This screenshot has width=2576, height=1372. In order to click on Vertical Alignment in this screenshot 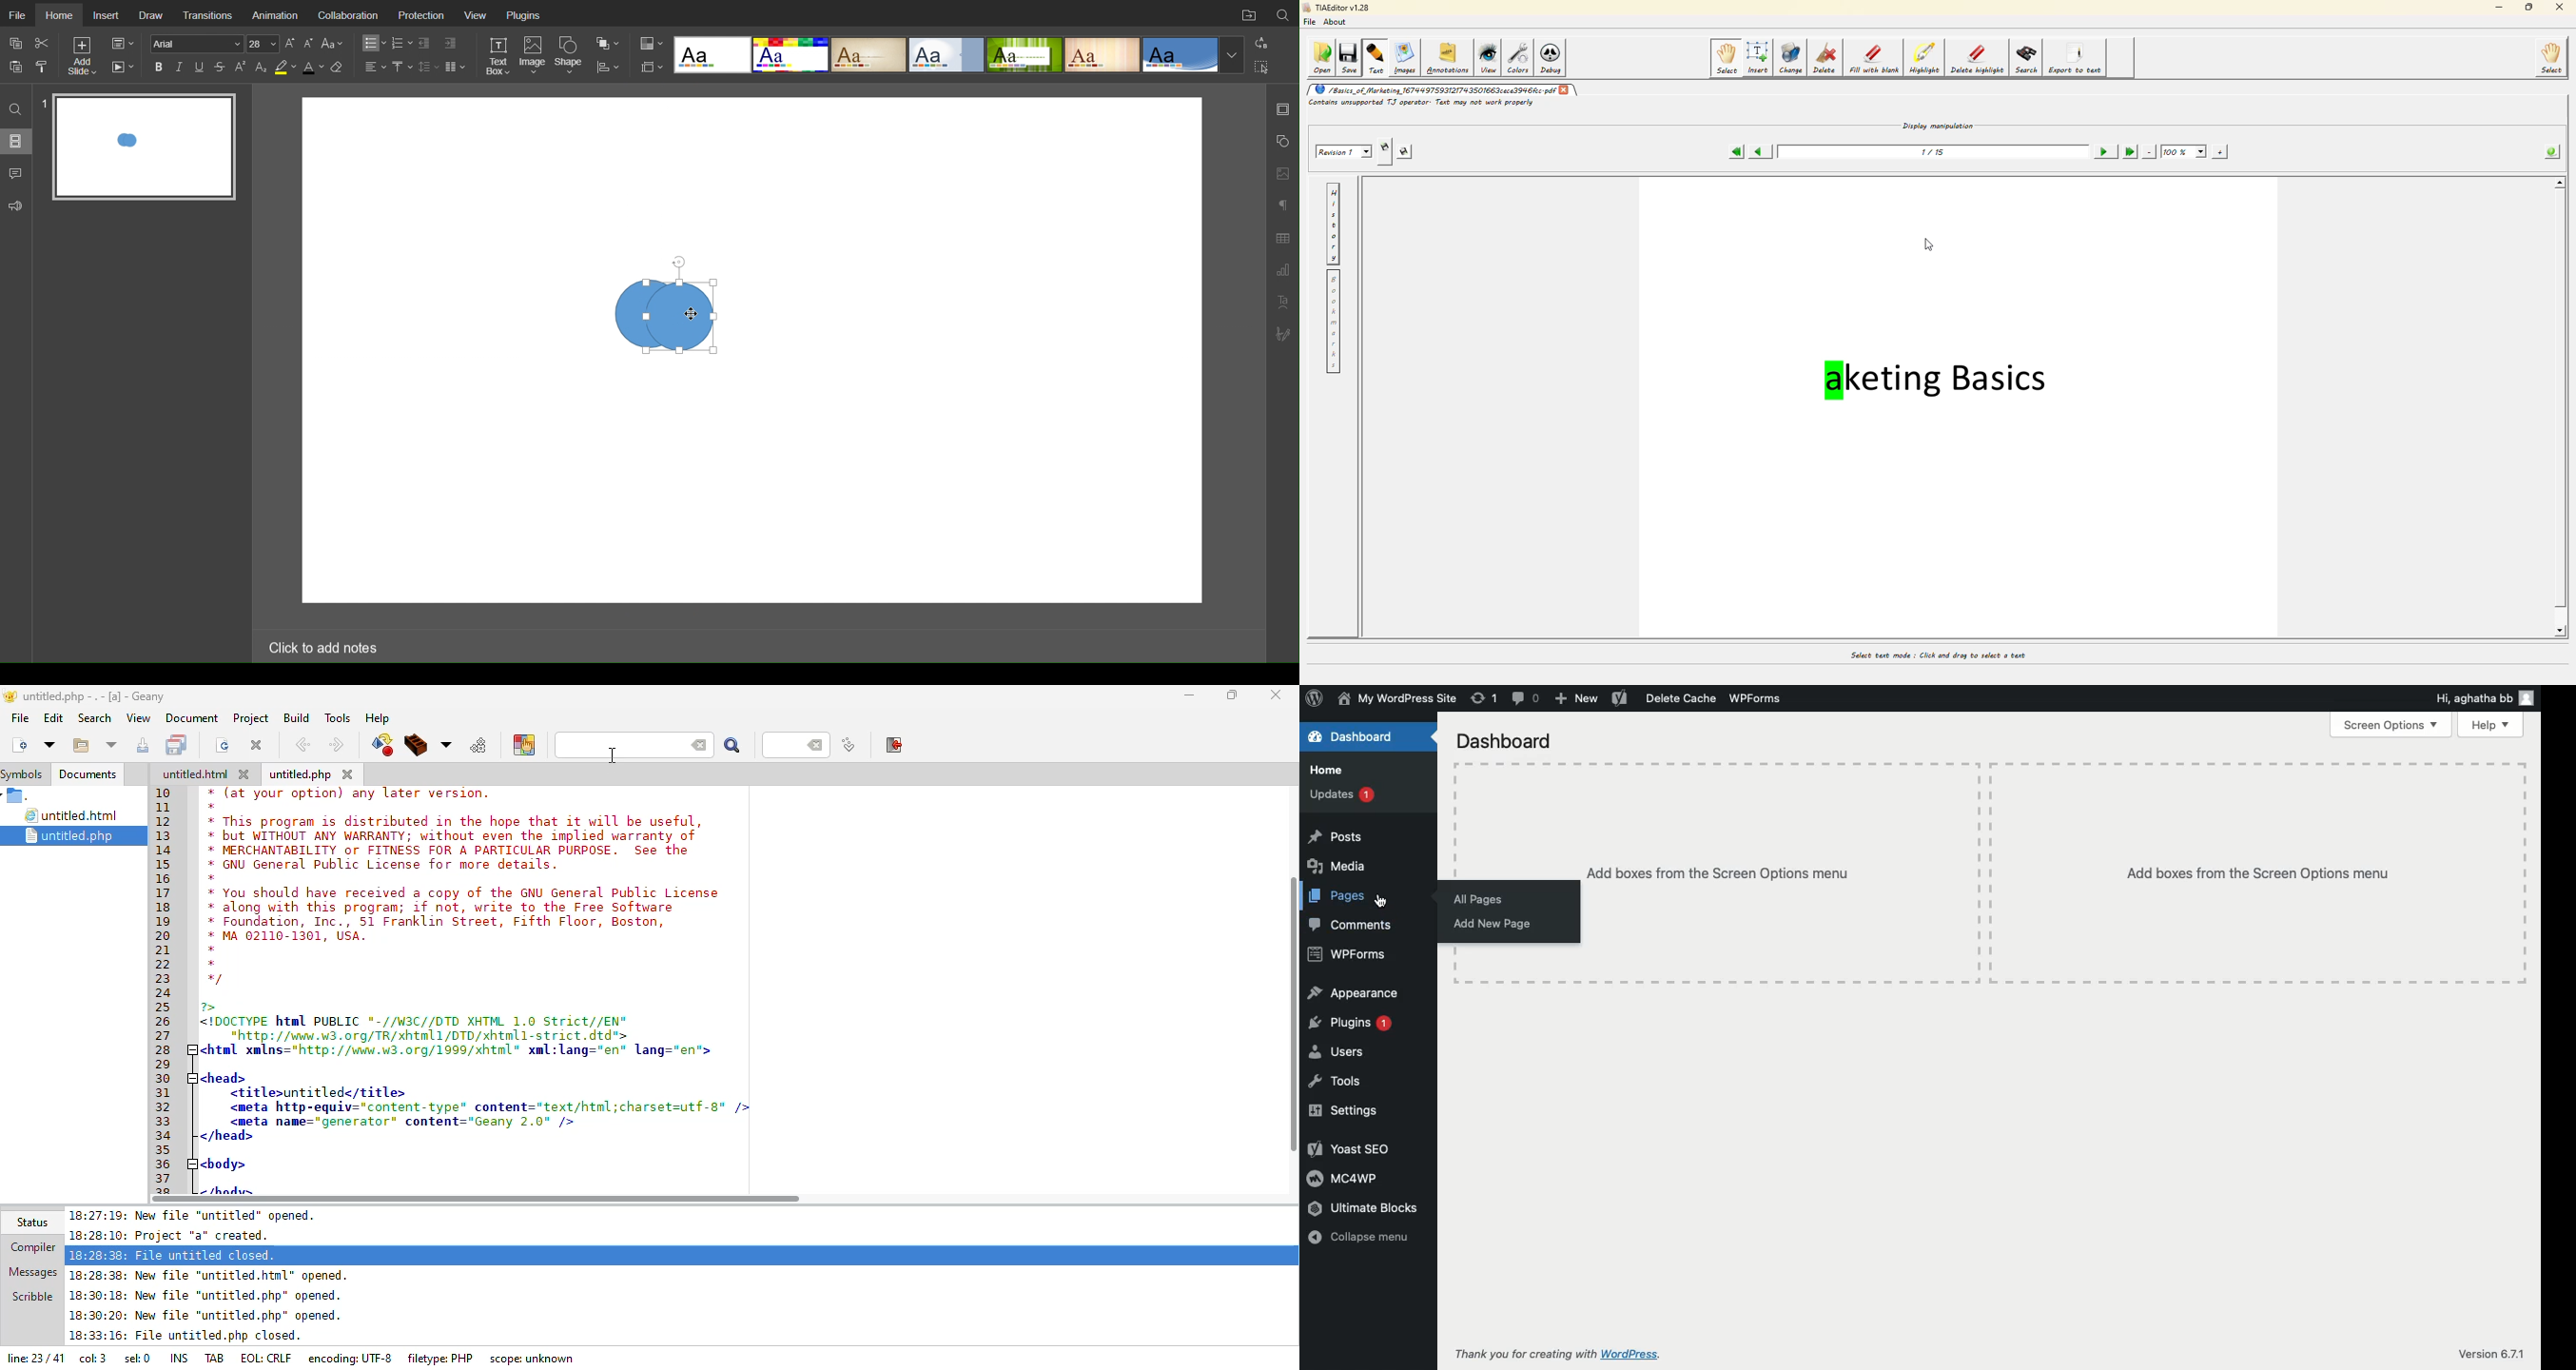, I will do `click(402, 67)`.